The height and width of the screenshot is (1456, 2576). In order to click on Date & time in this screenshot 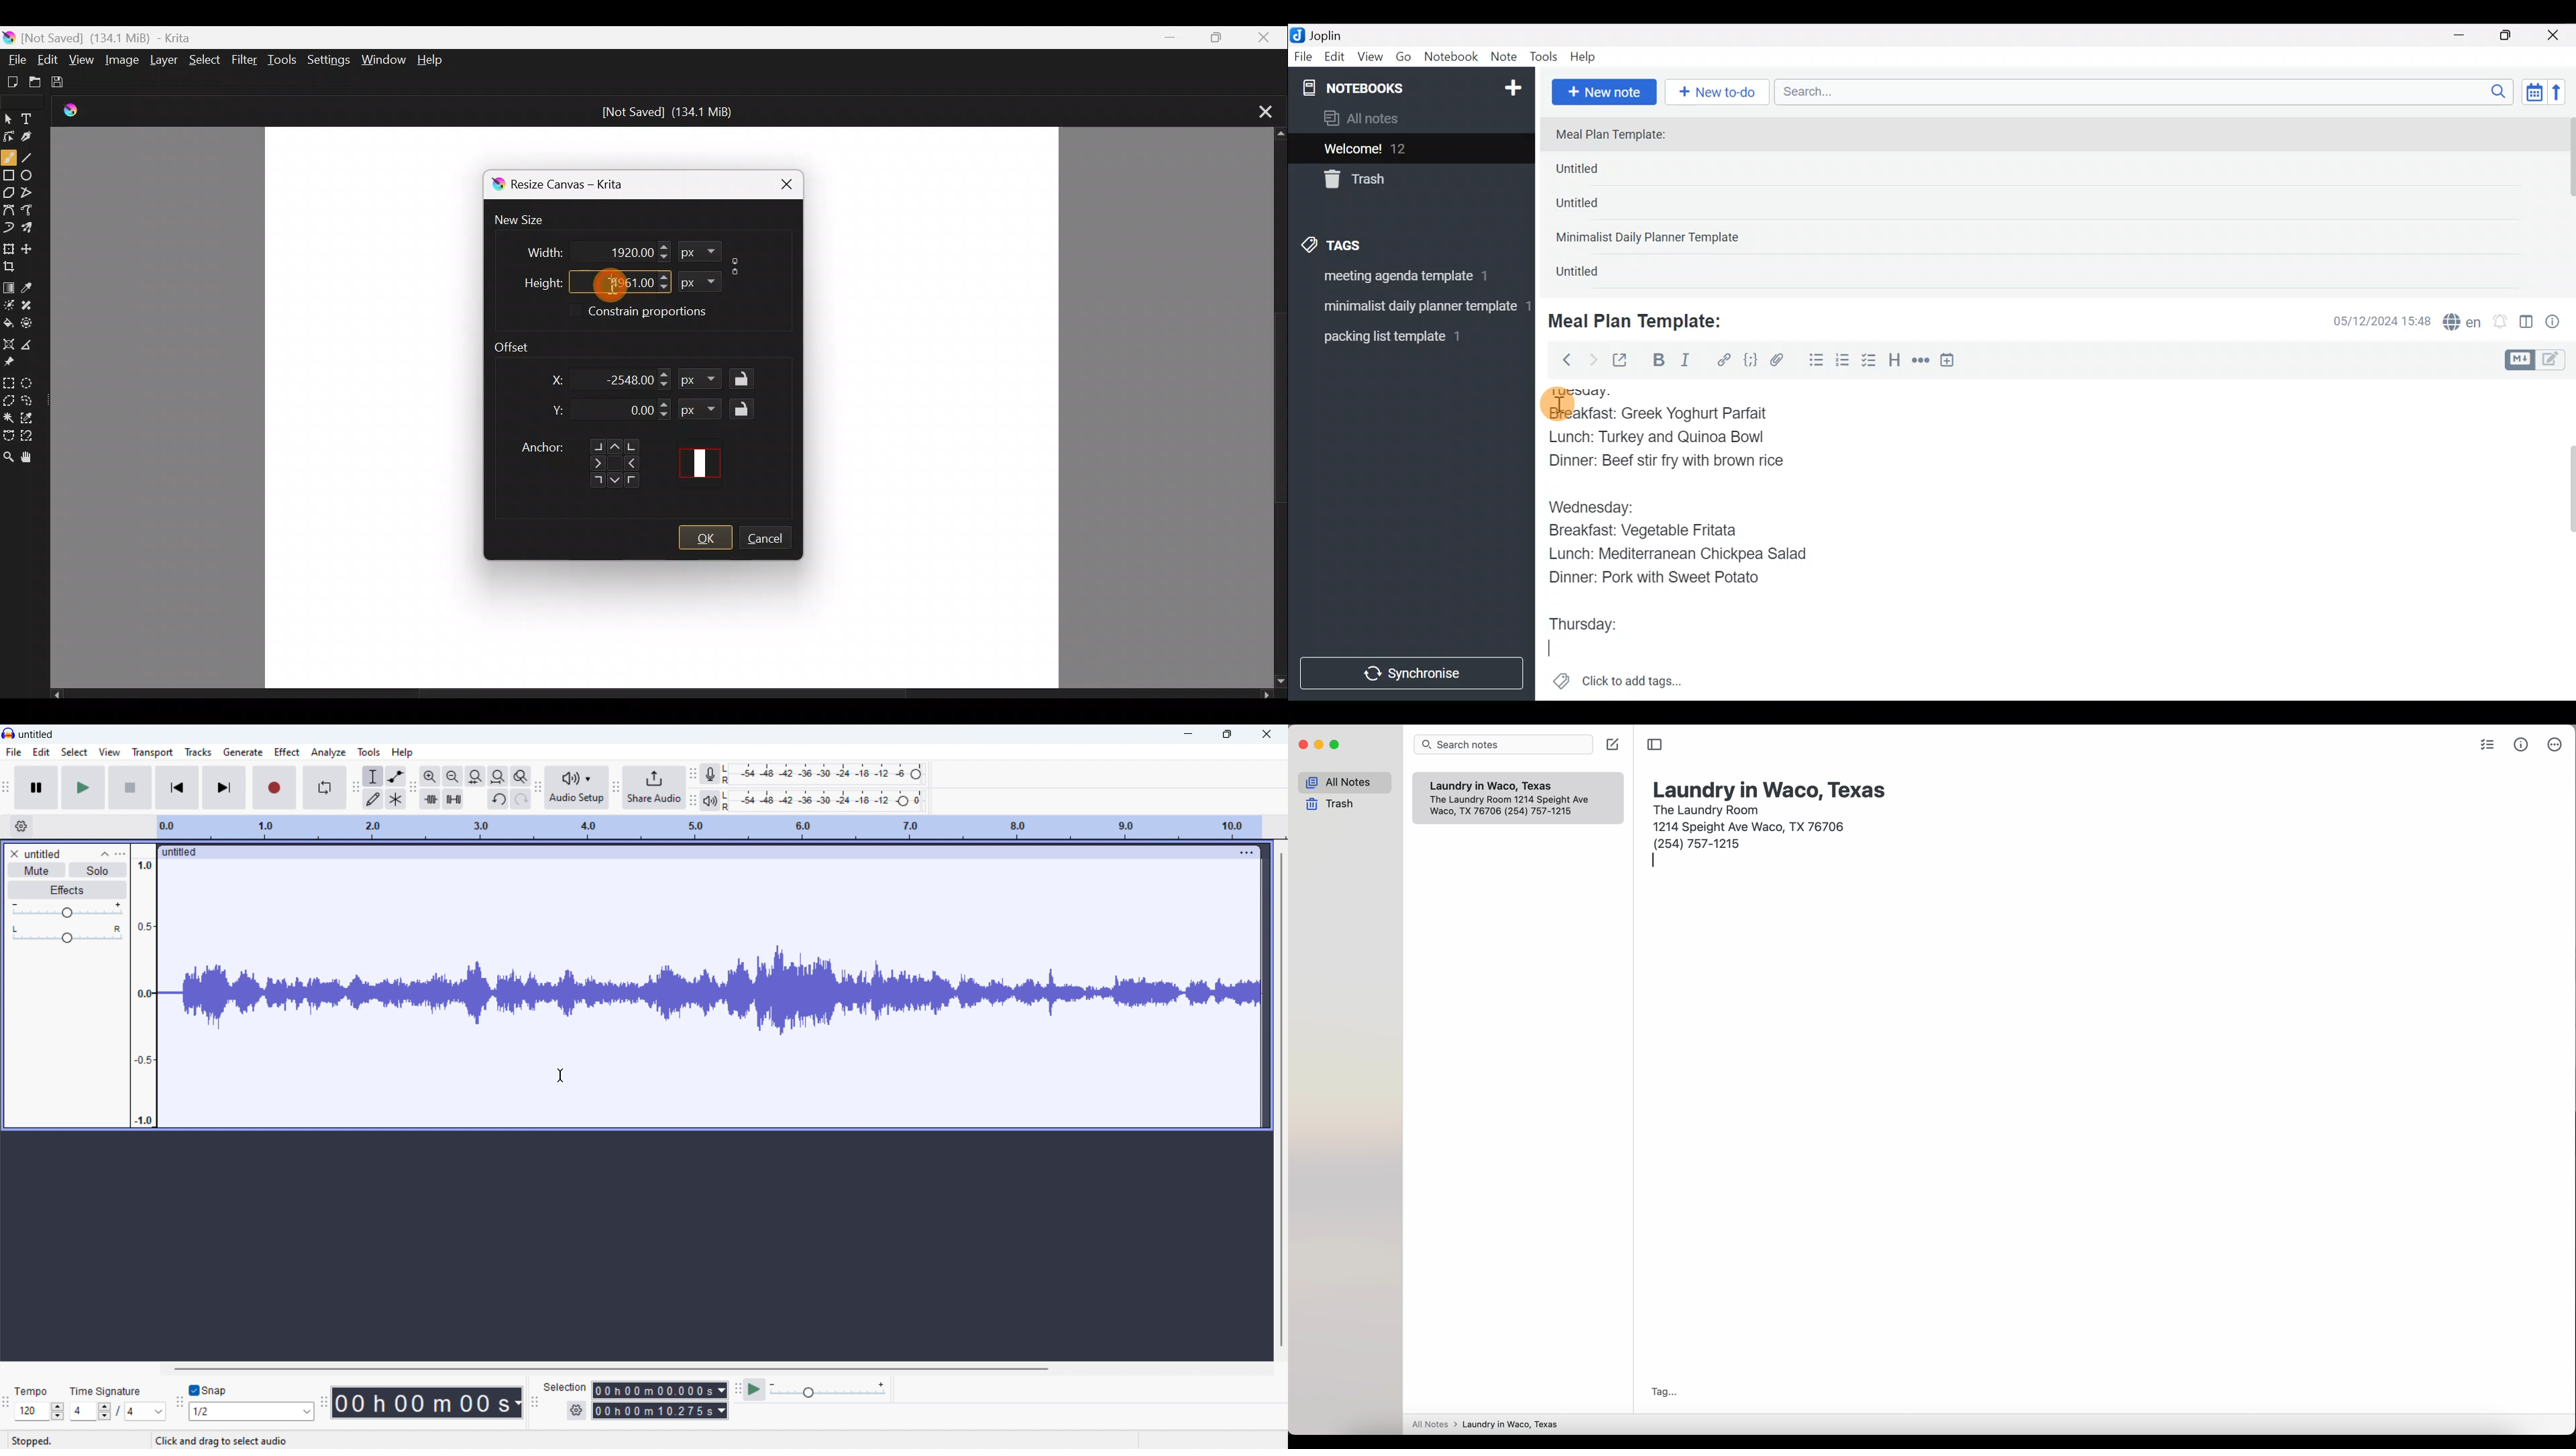, I will do `click(2371, 321)`.